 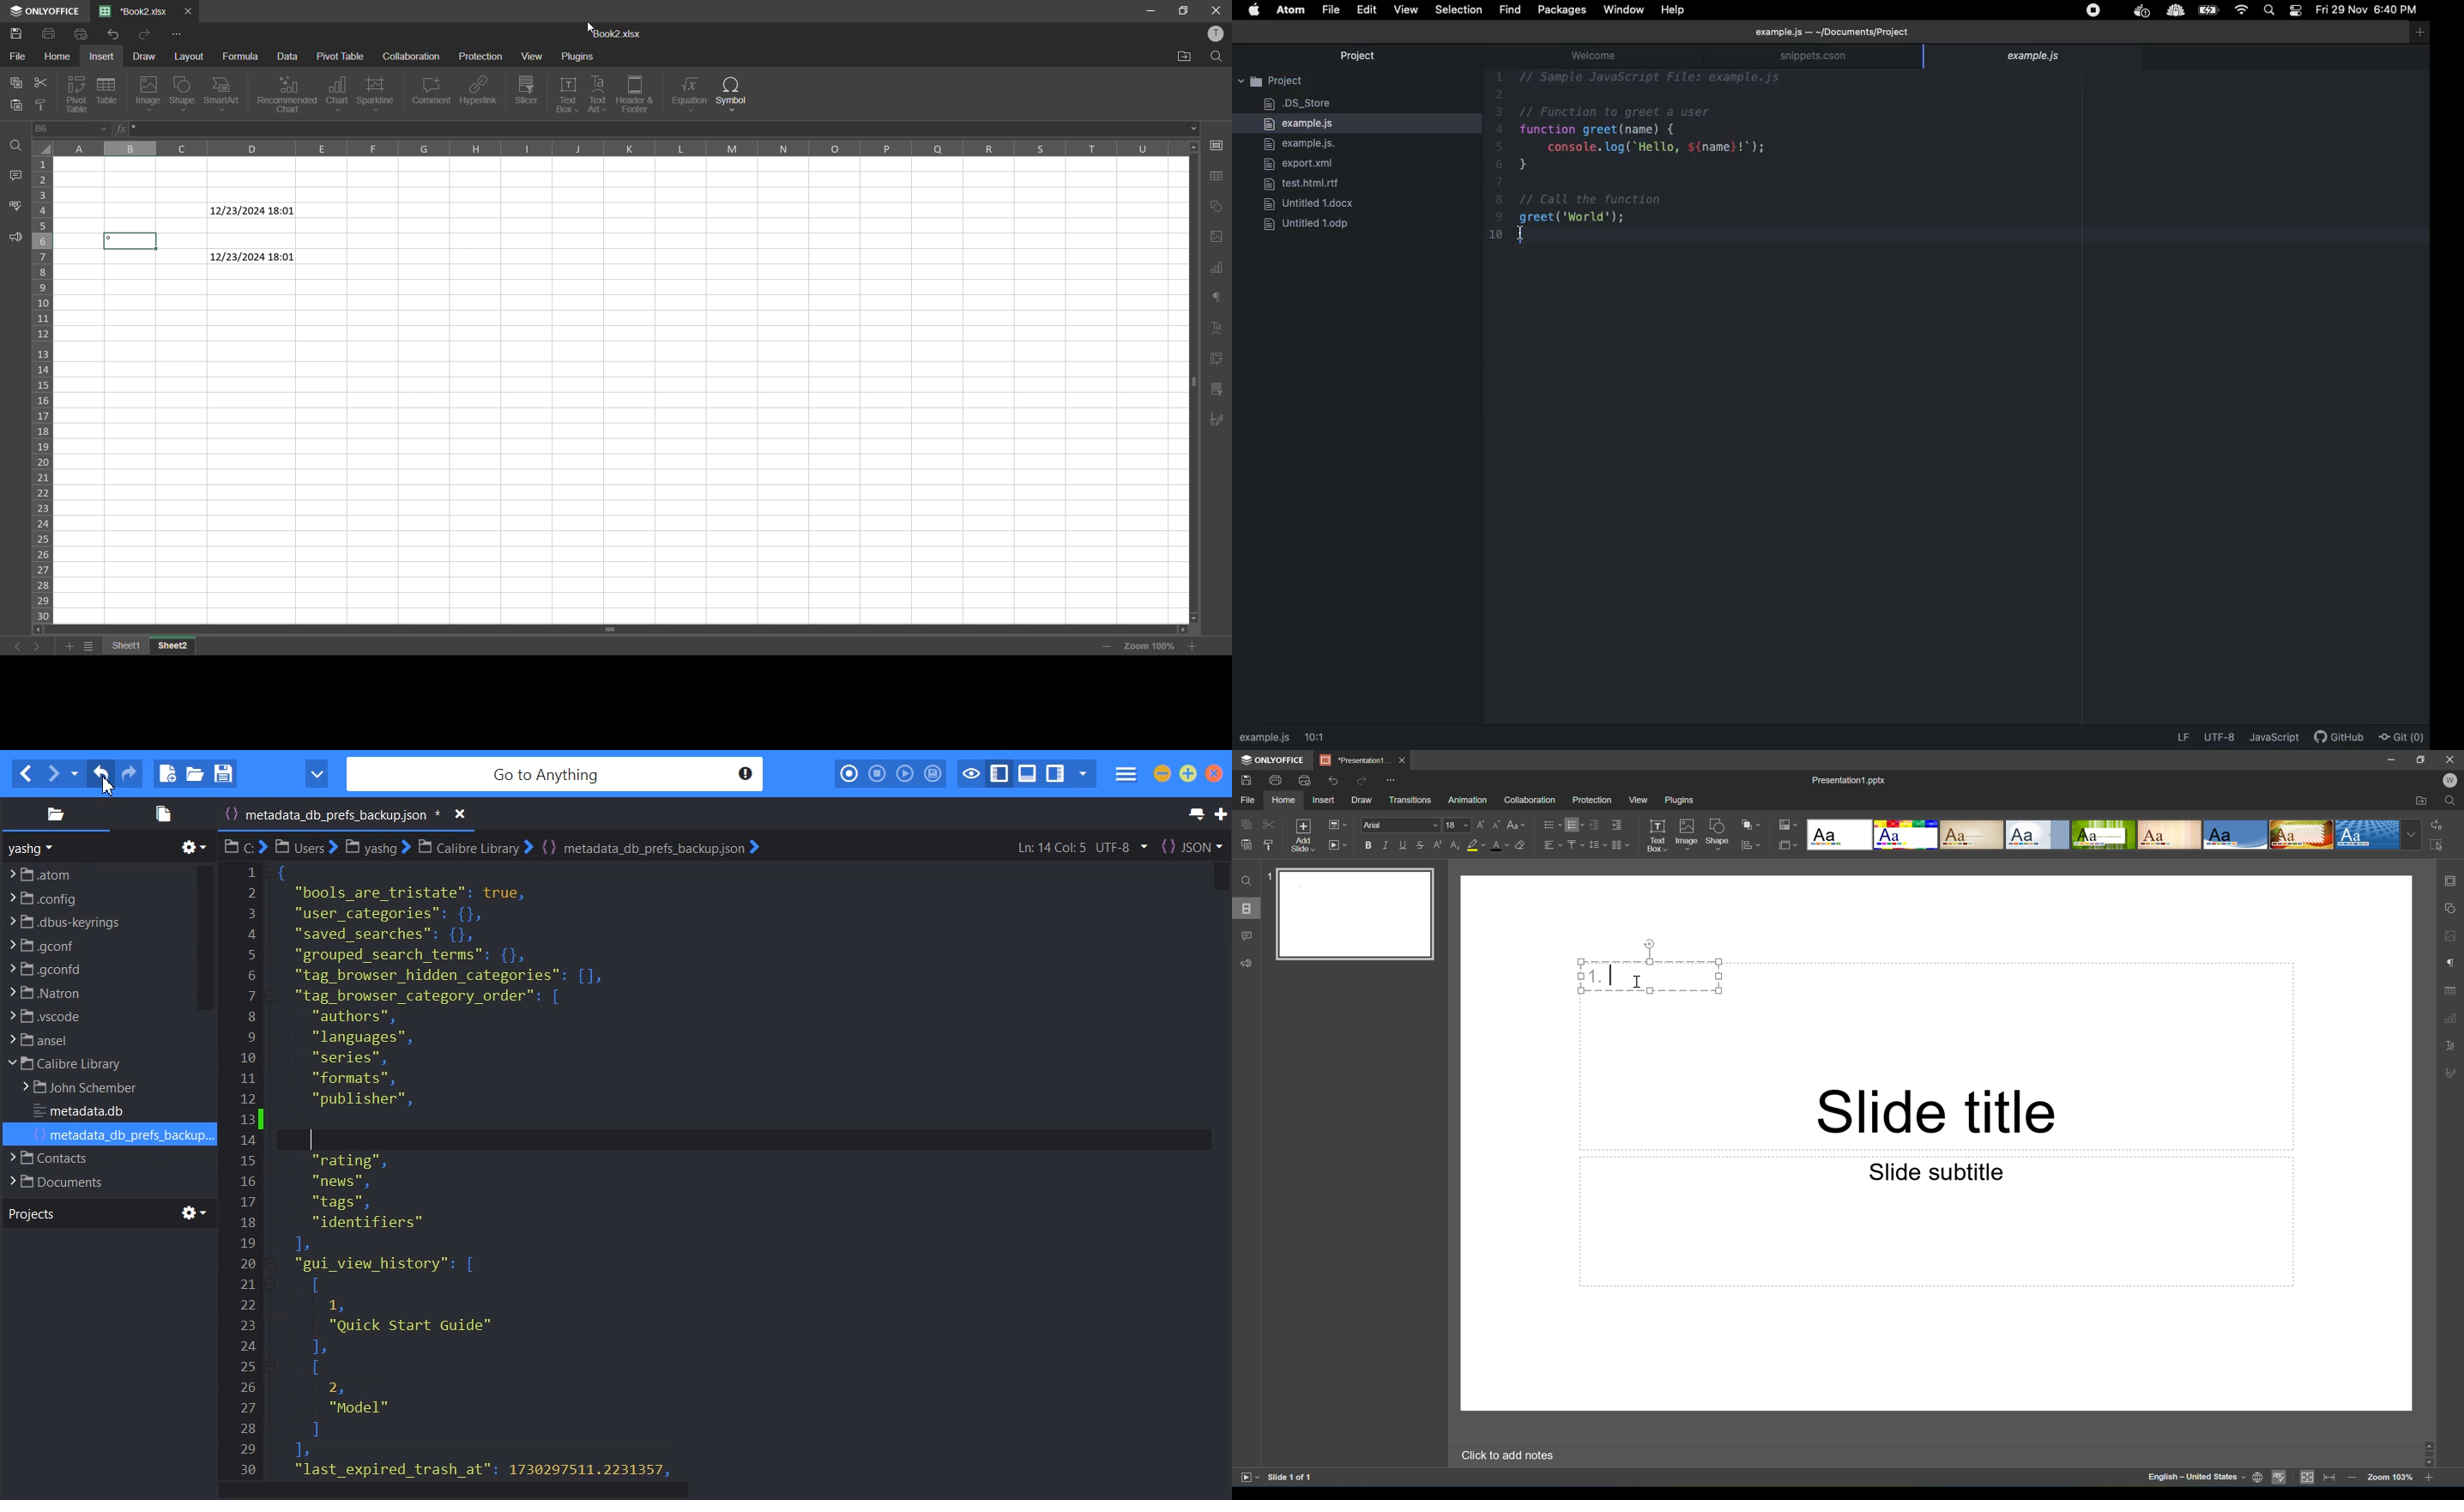 What do you see at coordinates (253, 211) in the screenshot?
I see `12/23/24 18:01` at bounding box center [253, 211].